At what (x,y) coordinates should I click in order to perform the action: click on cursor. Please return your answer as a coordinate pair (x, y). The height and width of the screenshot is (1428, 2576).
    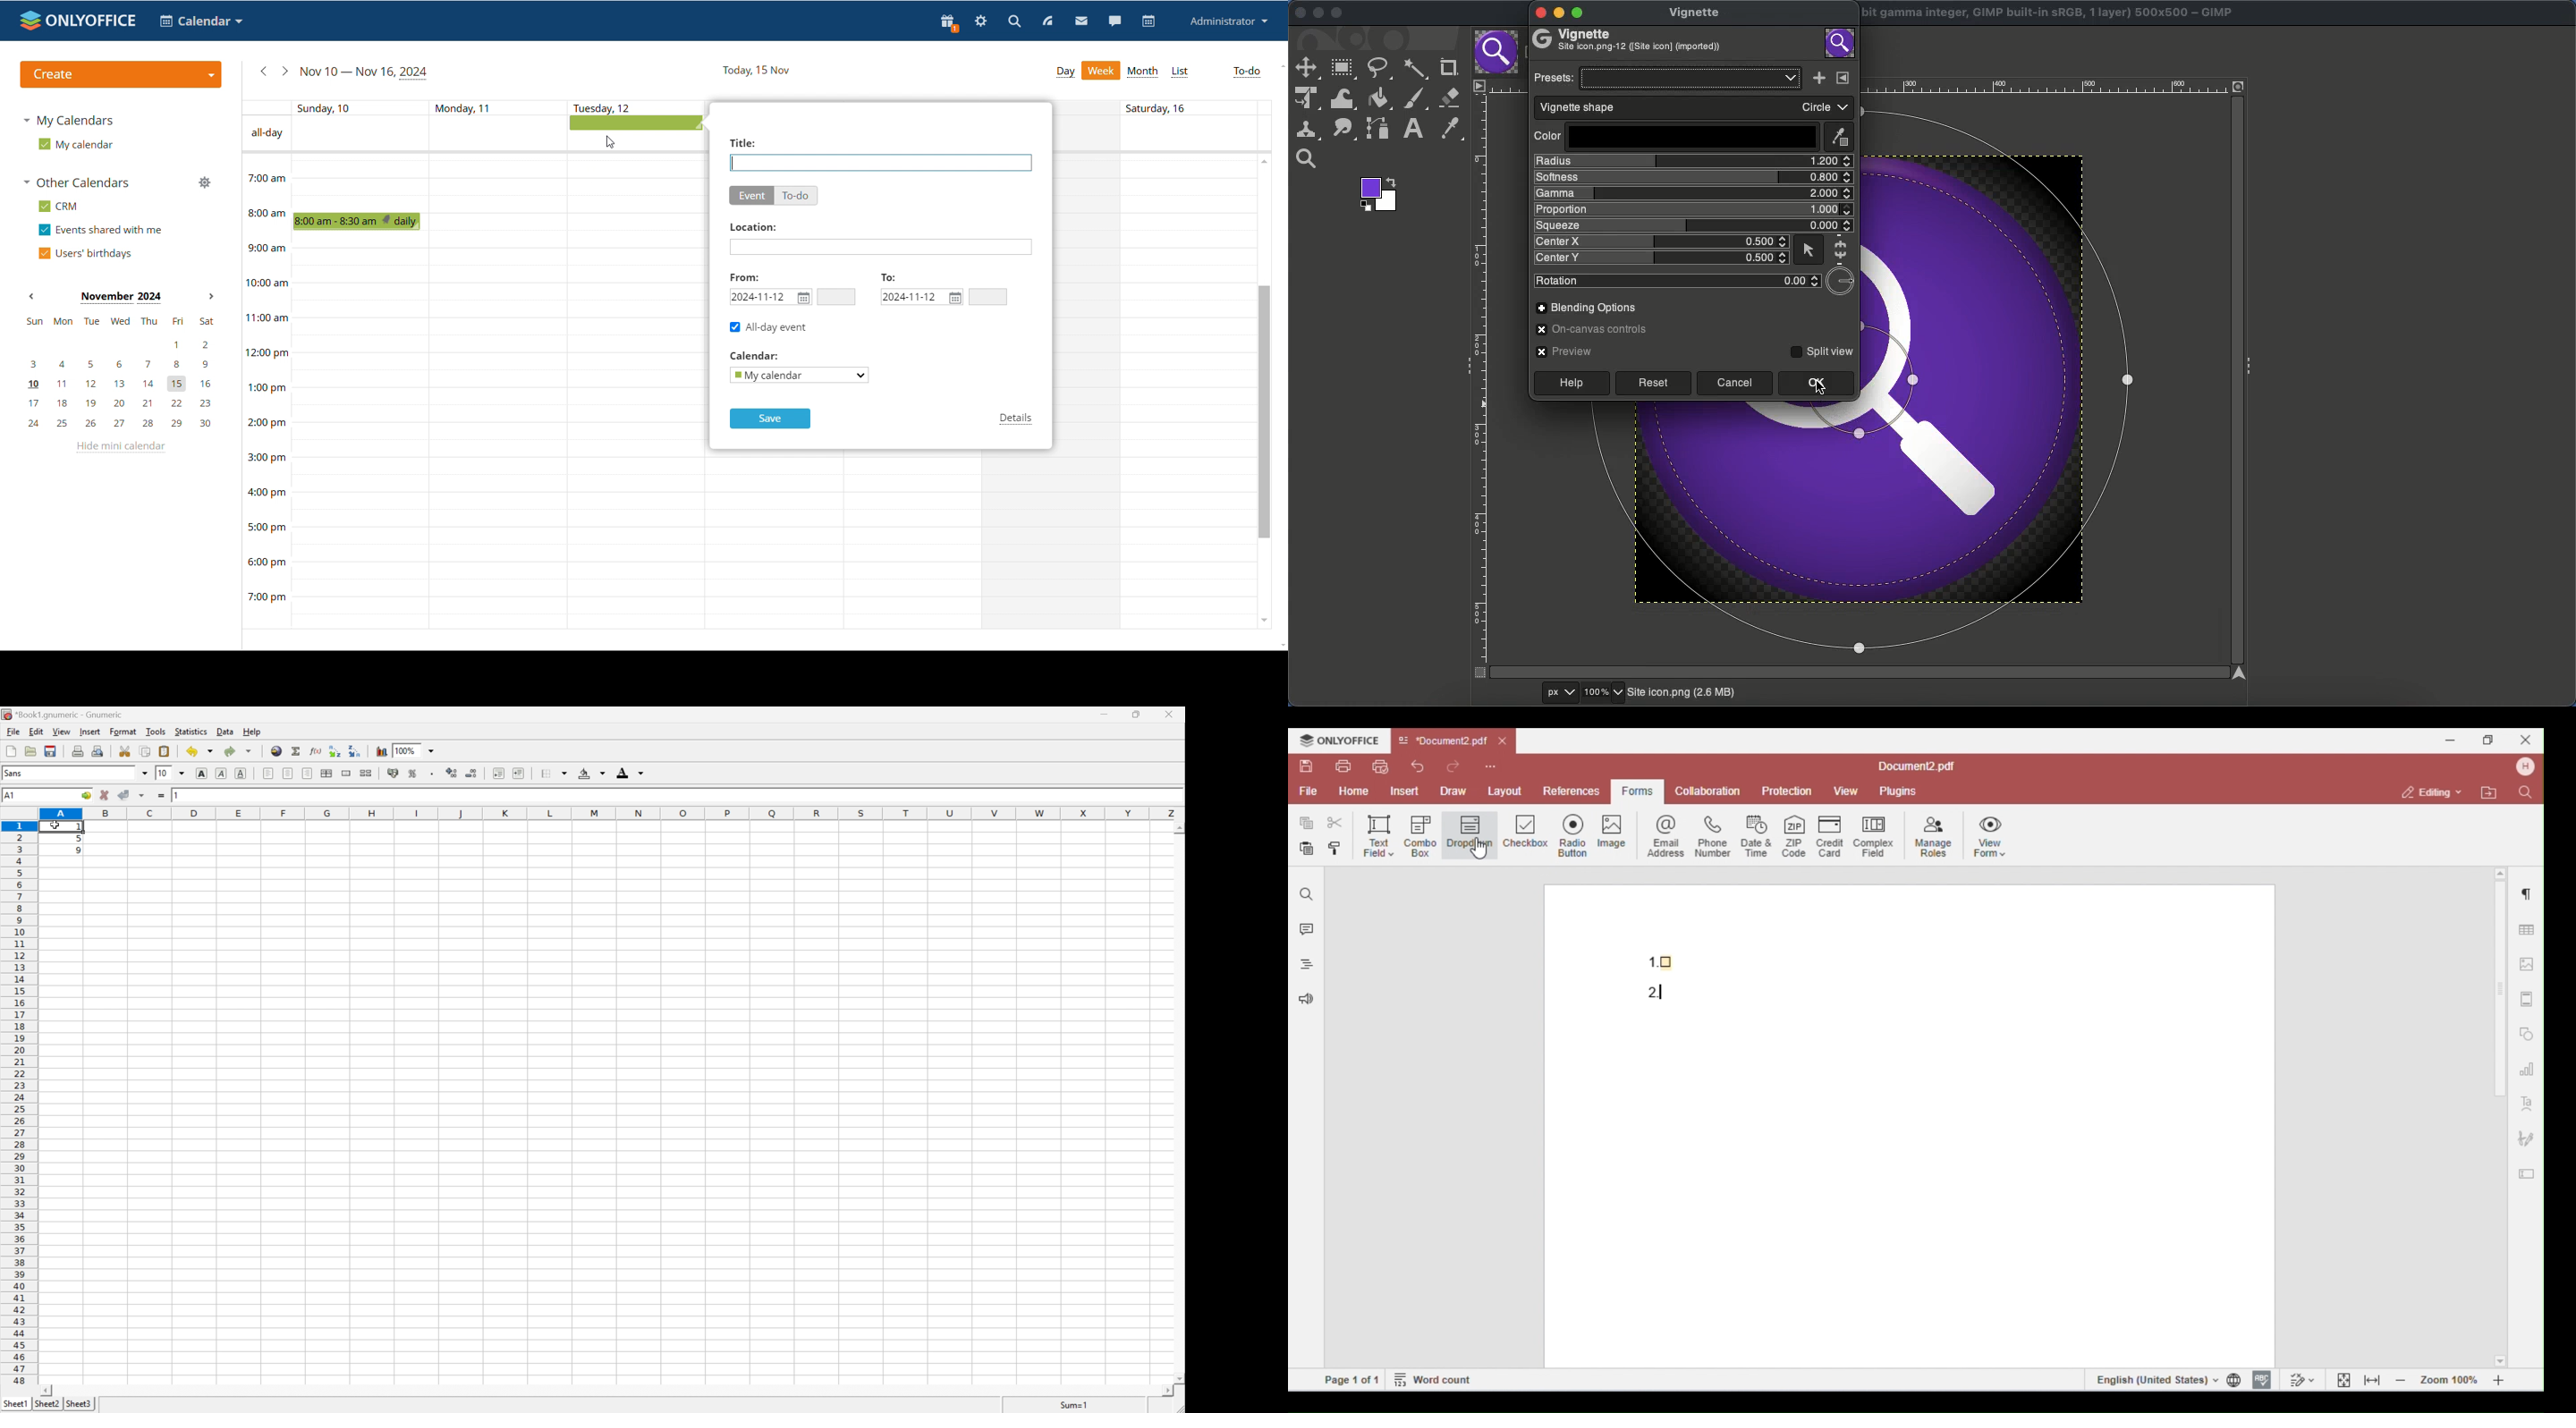
    Looking at the image, I should click on (615, 142).